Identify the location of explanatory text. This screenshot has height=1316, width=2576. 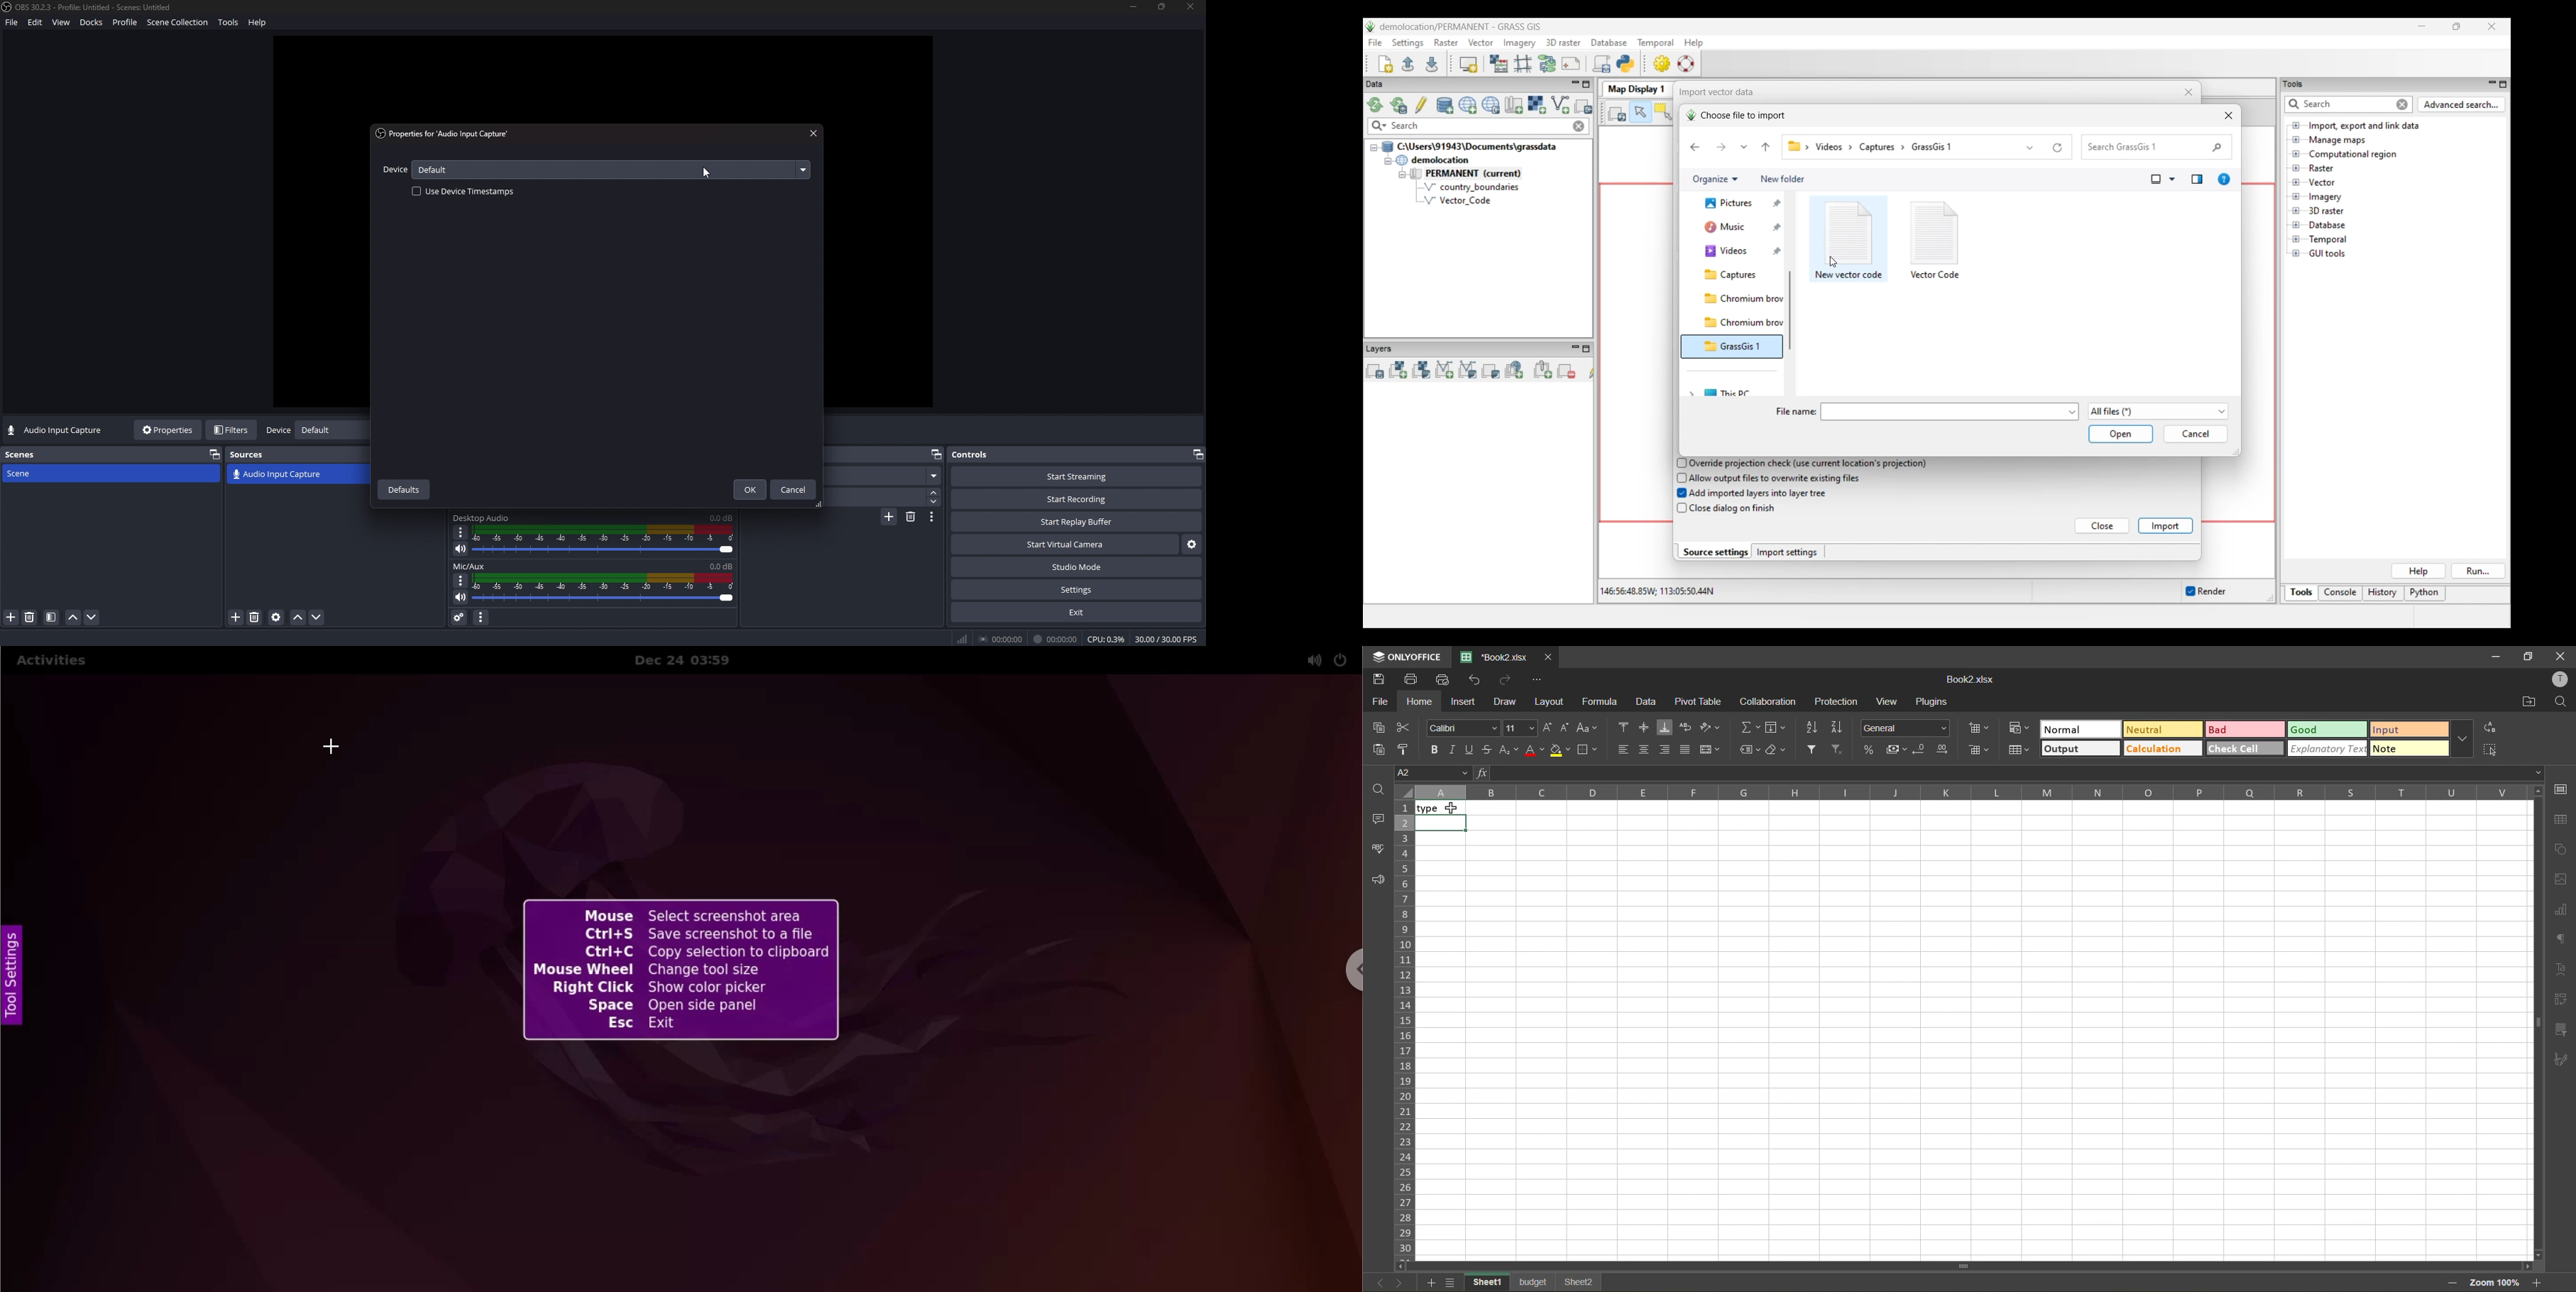
(2327, 749).